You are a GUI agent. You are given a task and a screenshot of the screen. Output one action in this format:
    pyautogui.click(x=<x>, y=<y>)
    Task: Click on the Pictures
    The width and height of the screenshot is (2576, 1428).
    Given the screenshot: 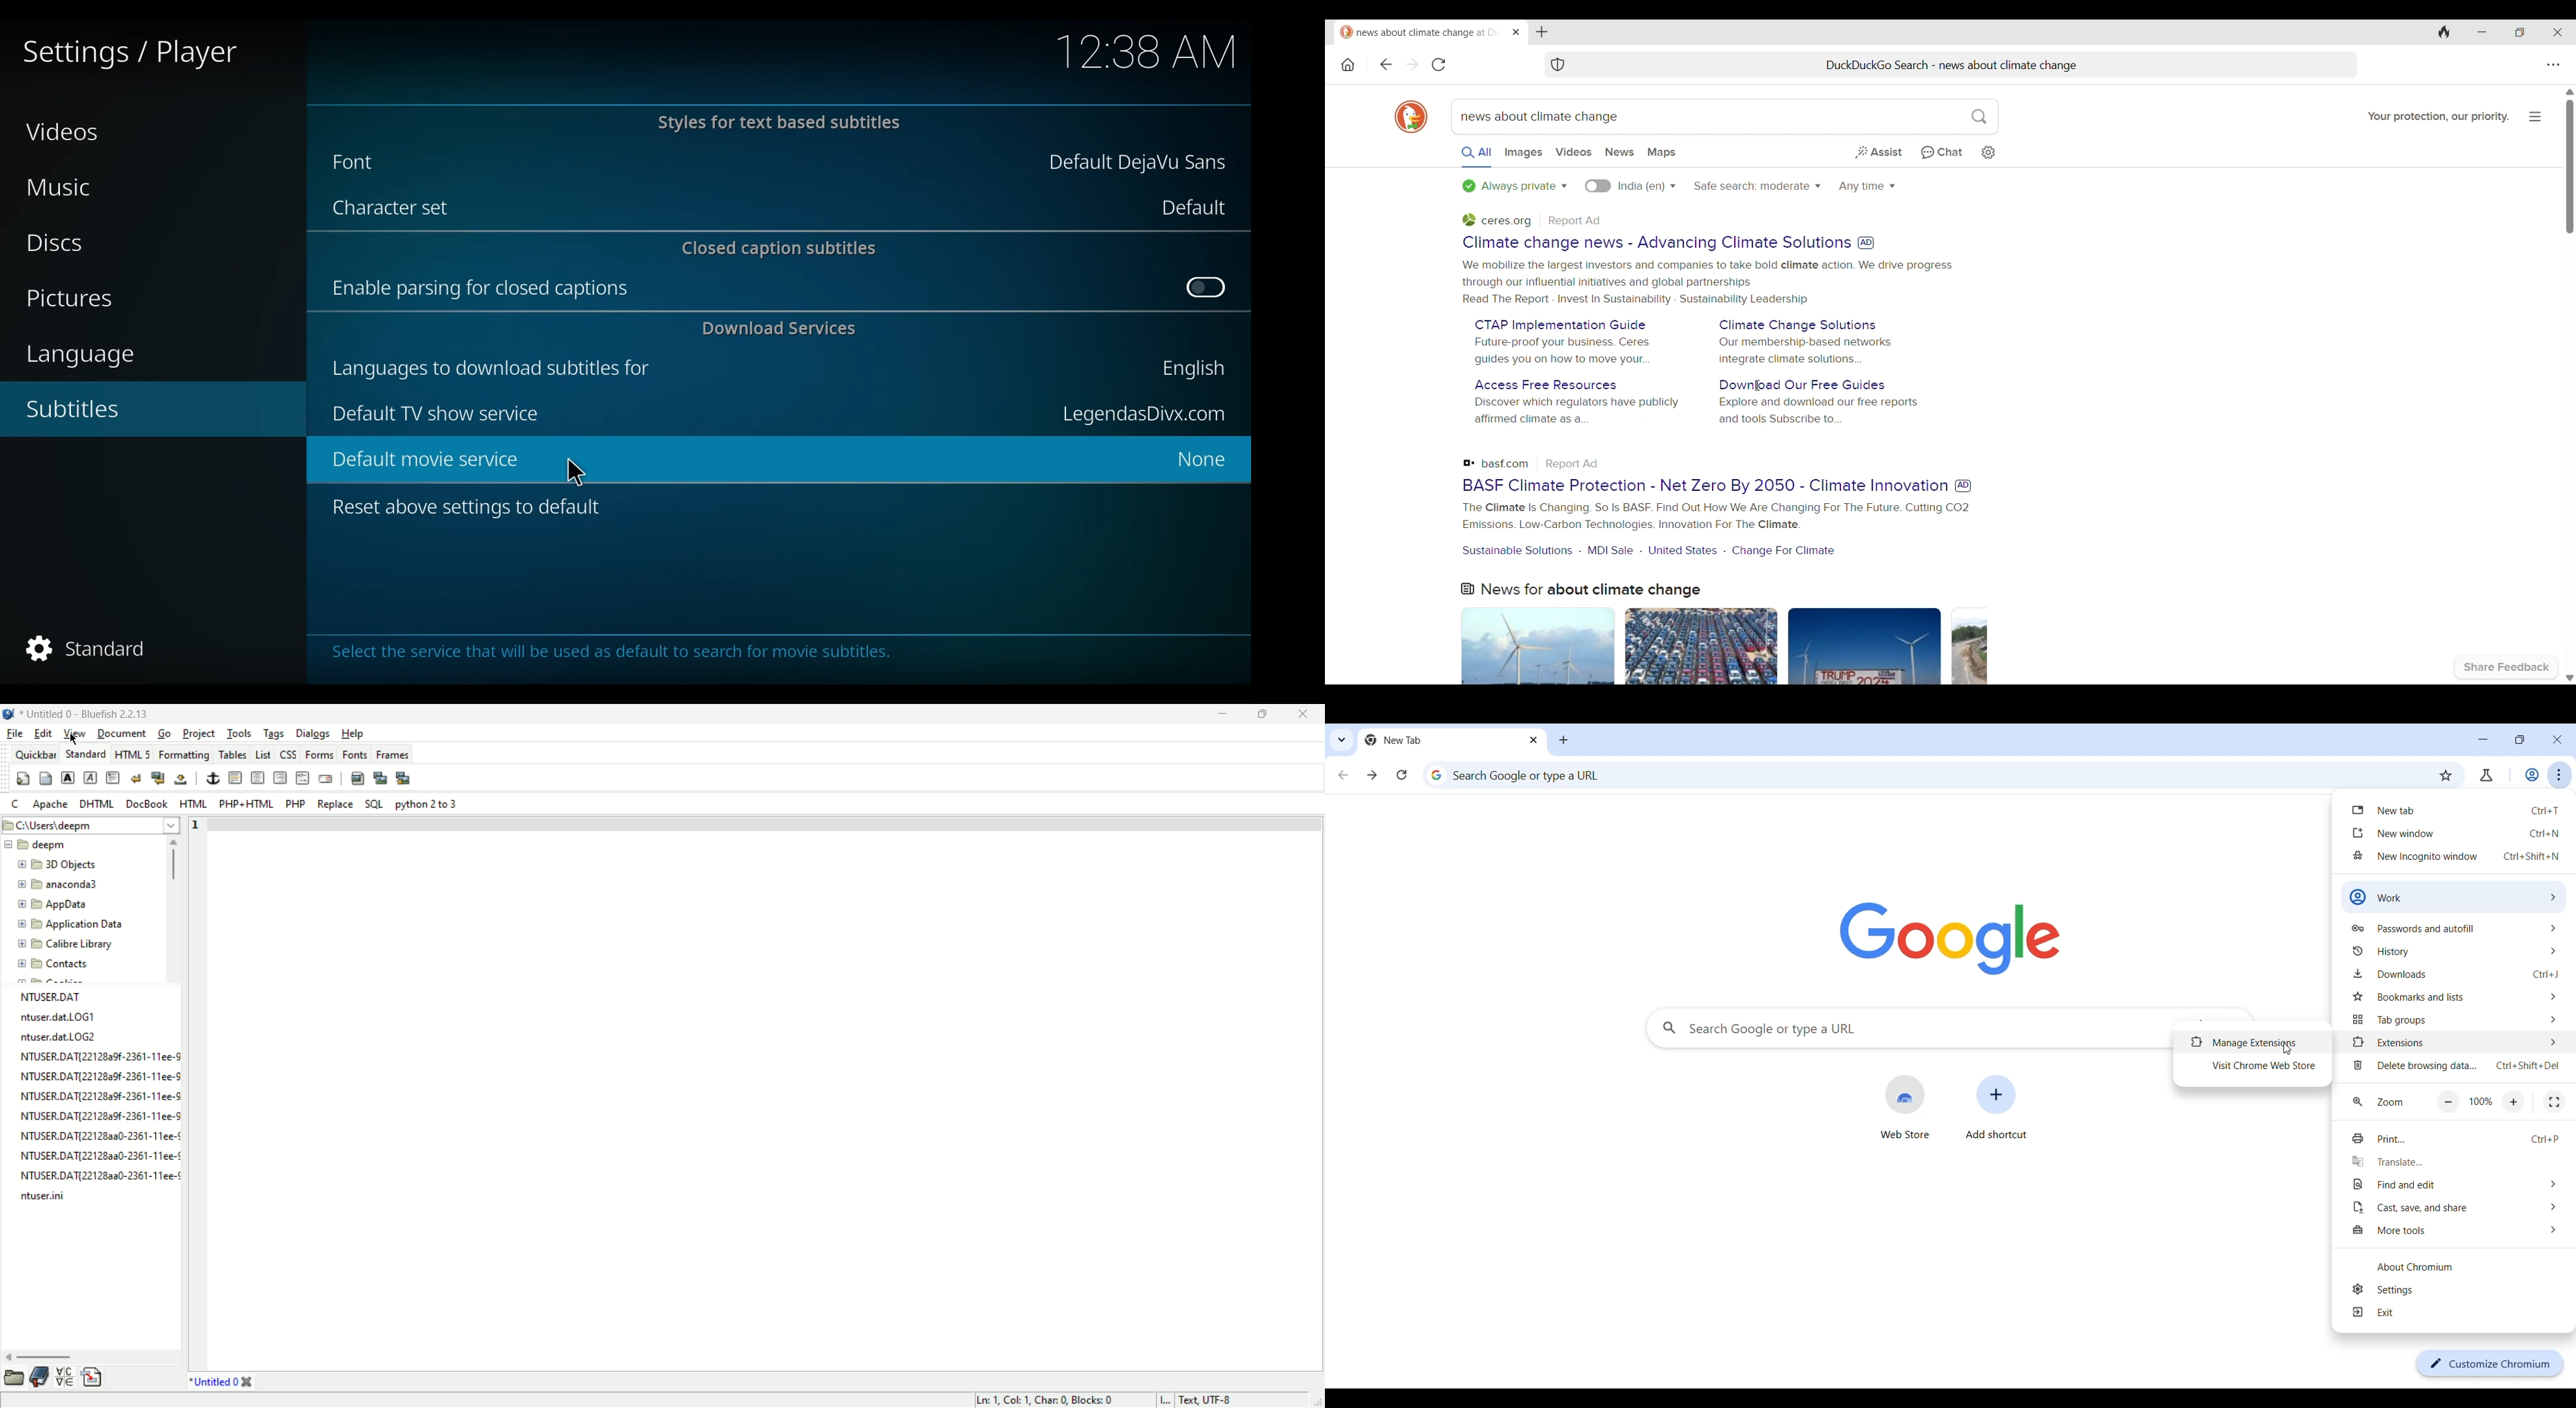 What is the action you would take?
    pyautogui.click(x=76, y=300)
    